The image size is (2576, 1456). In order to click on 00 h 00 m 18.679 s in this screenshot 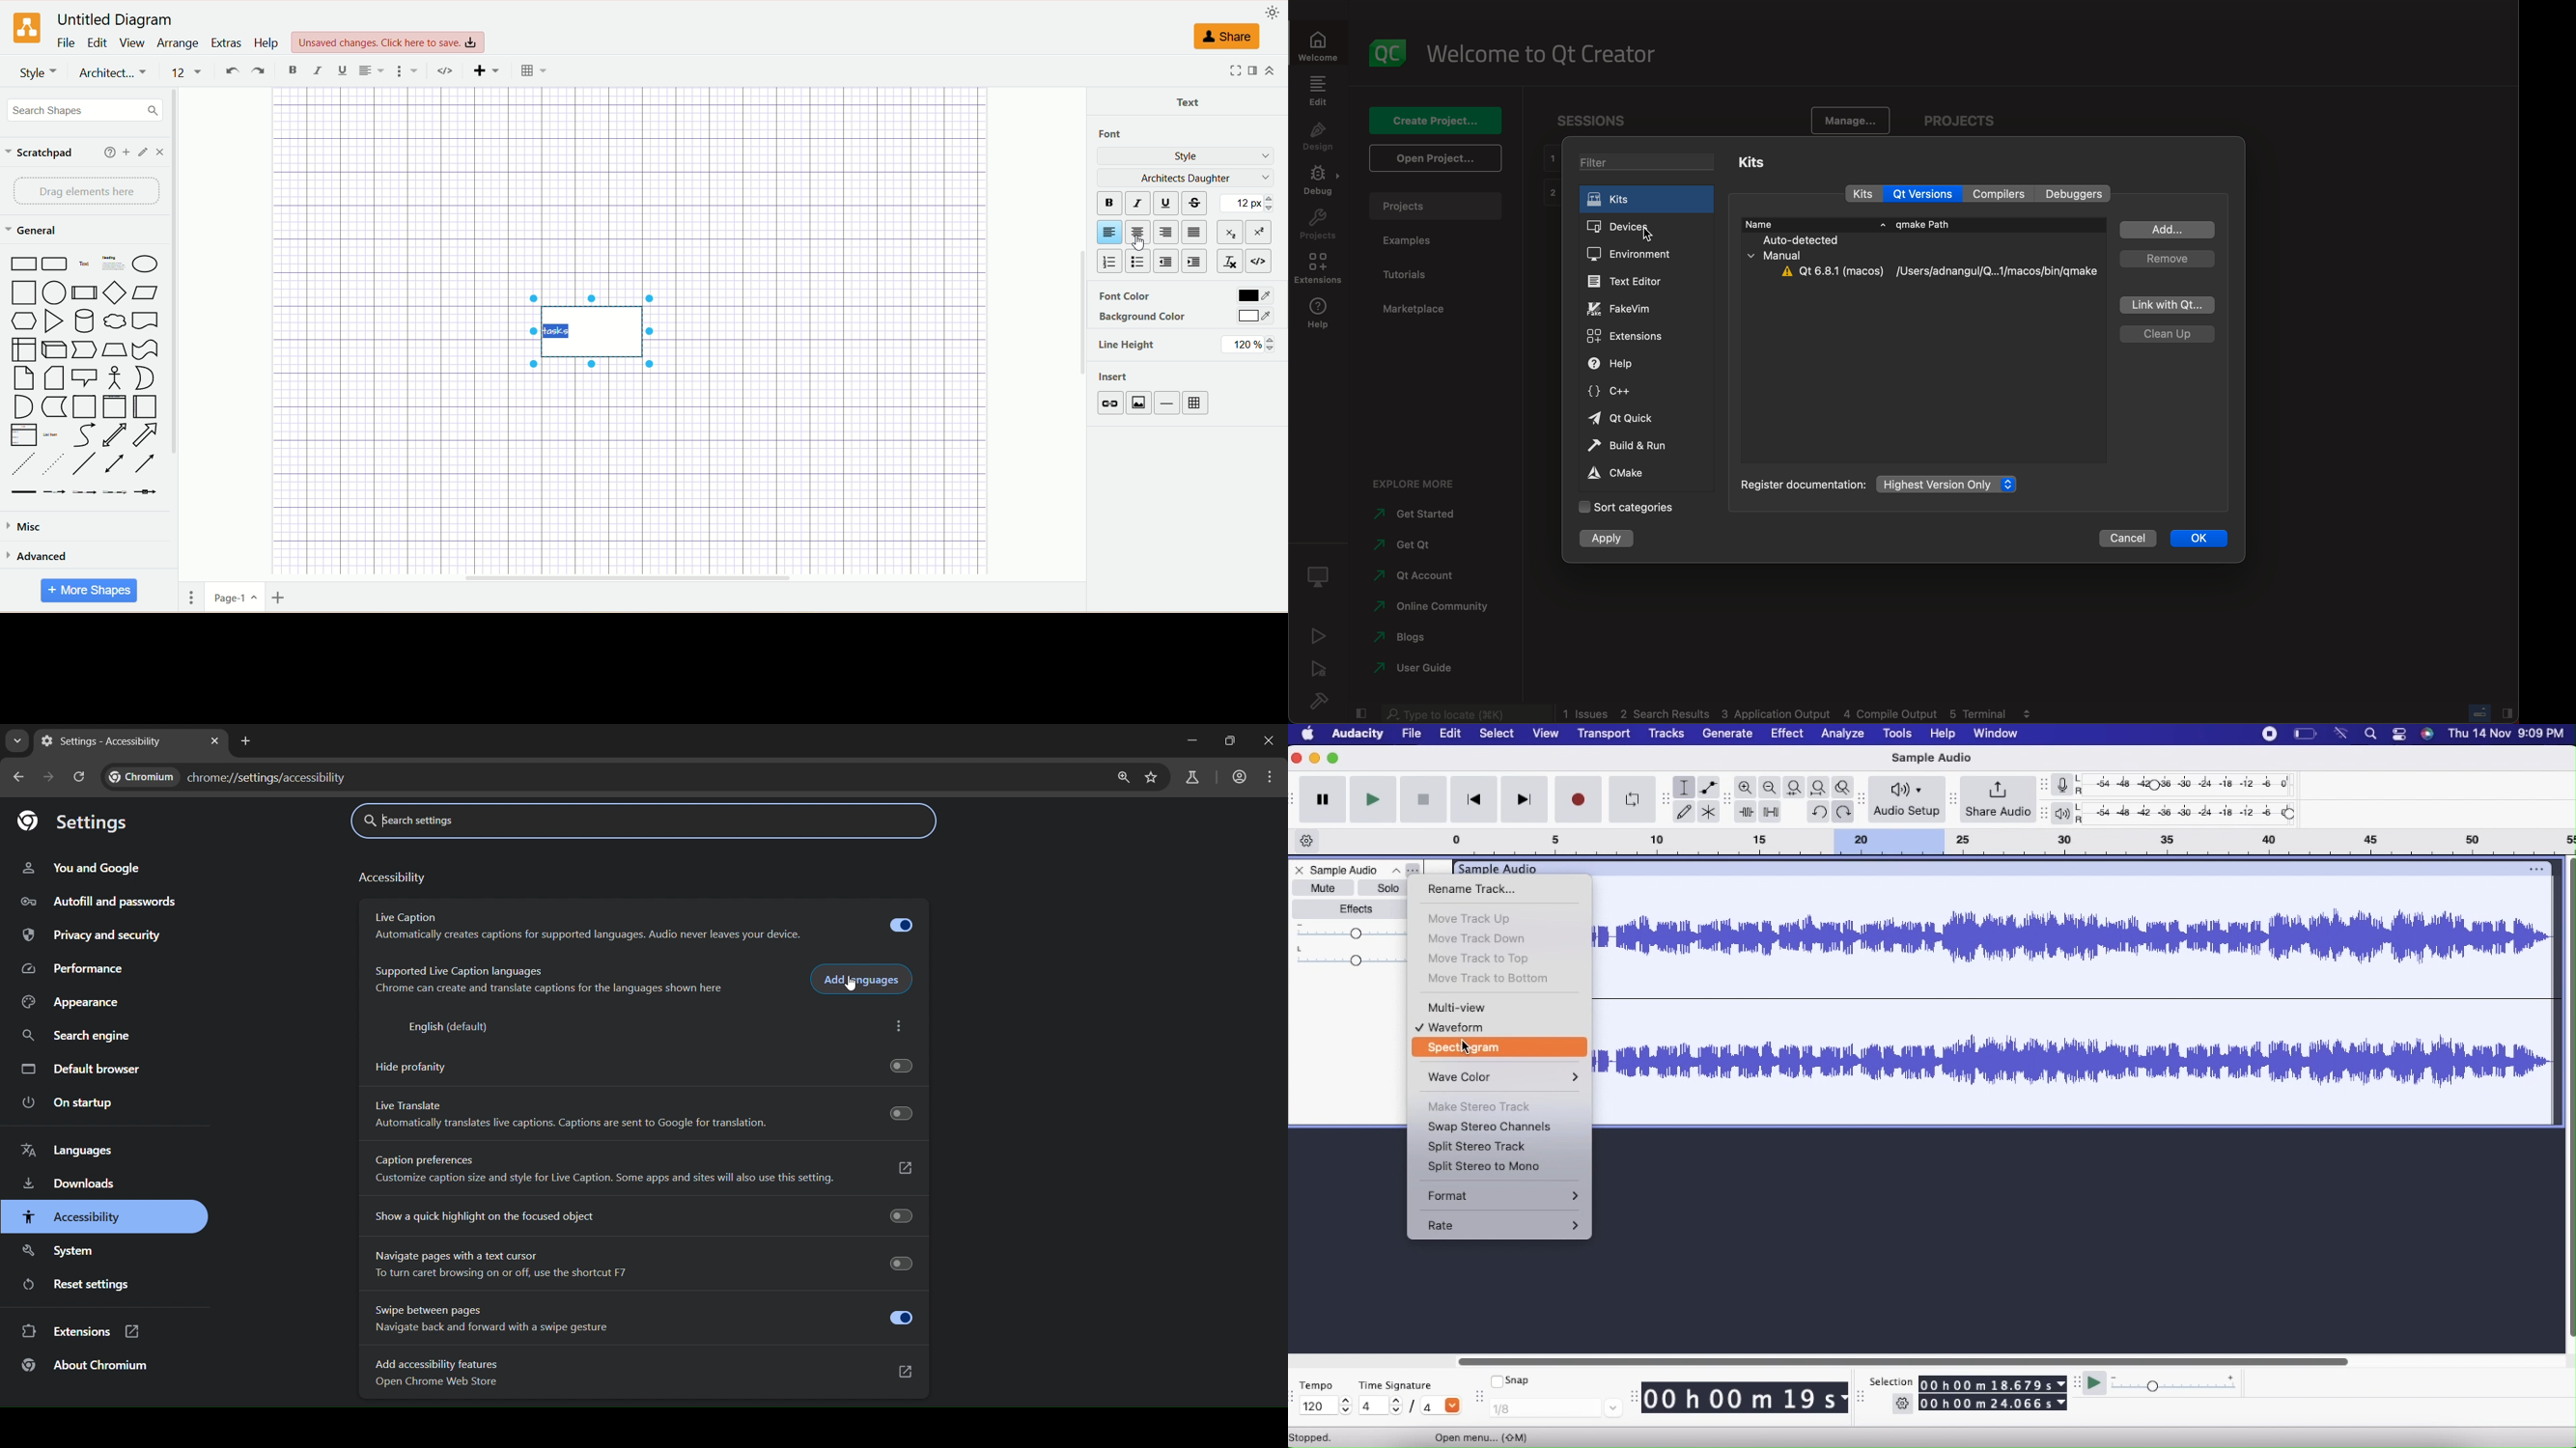, I will do `click(1994, 1383)`.